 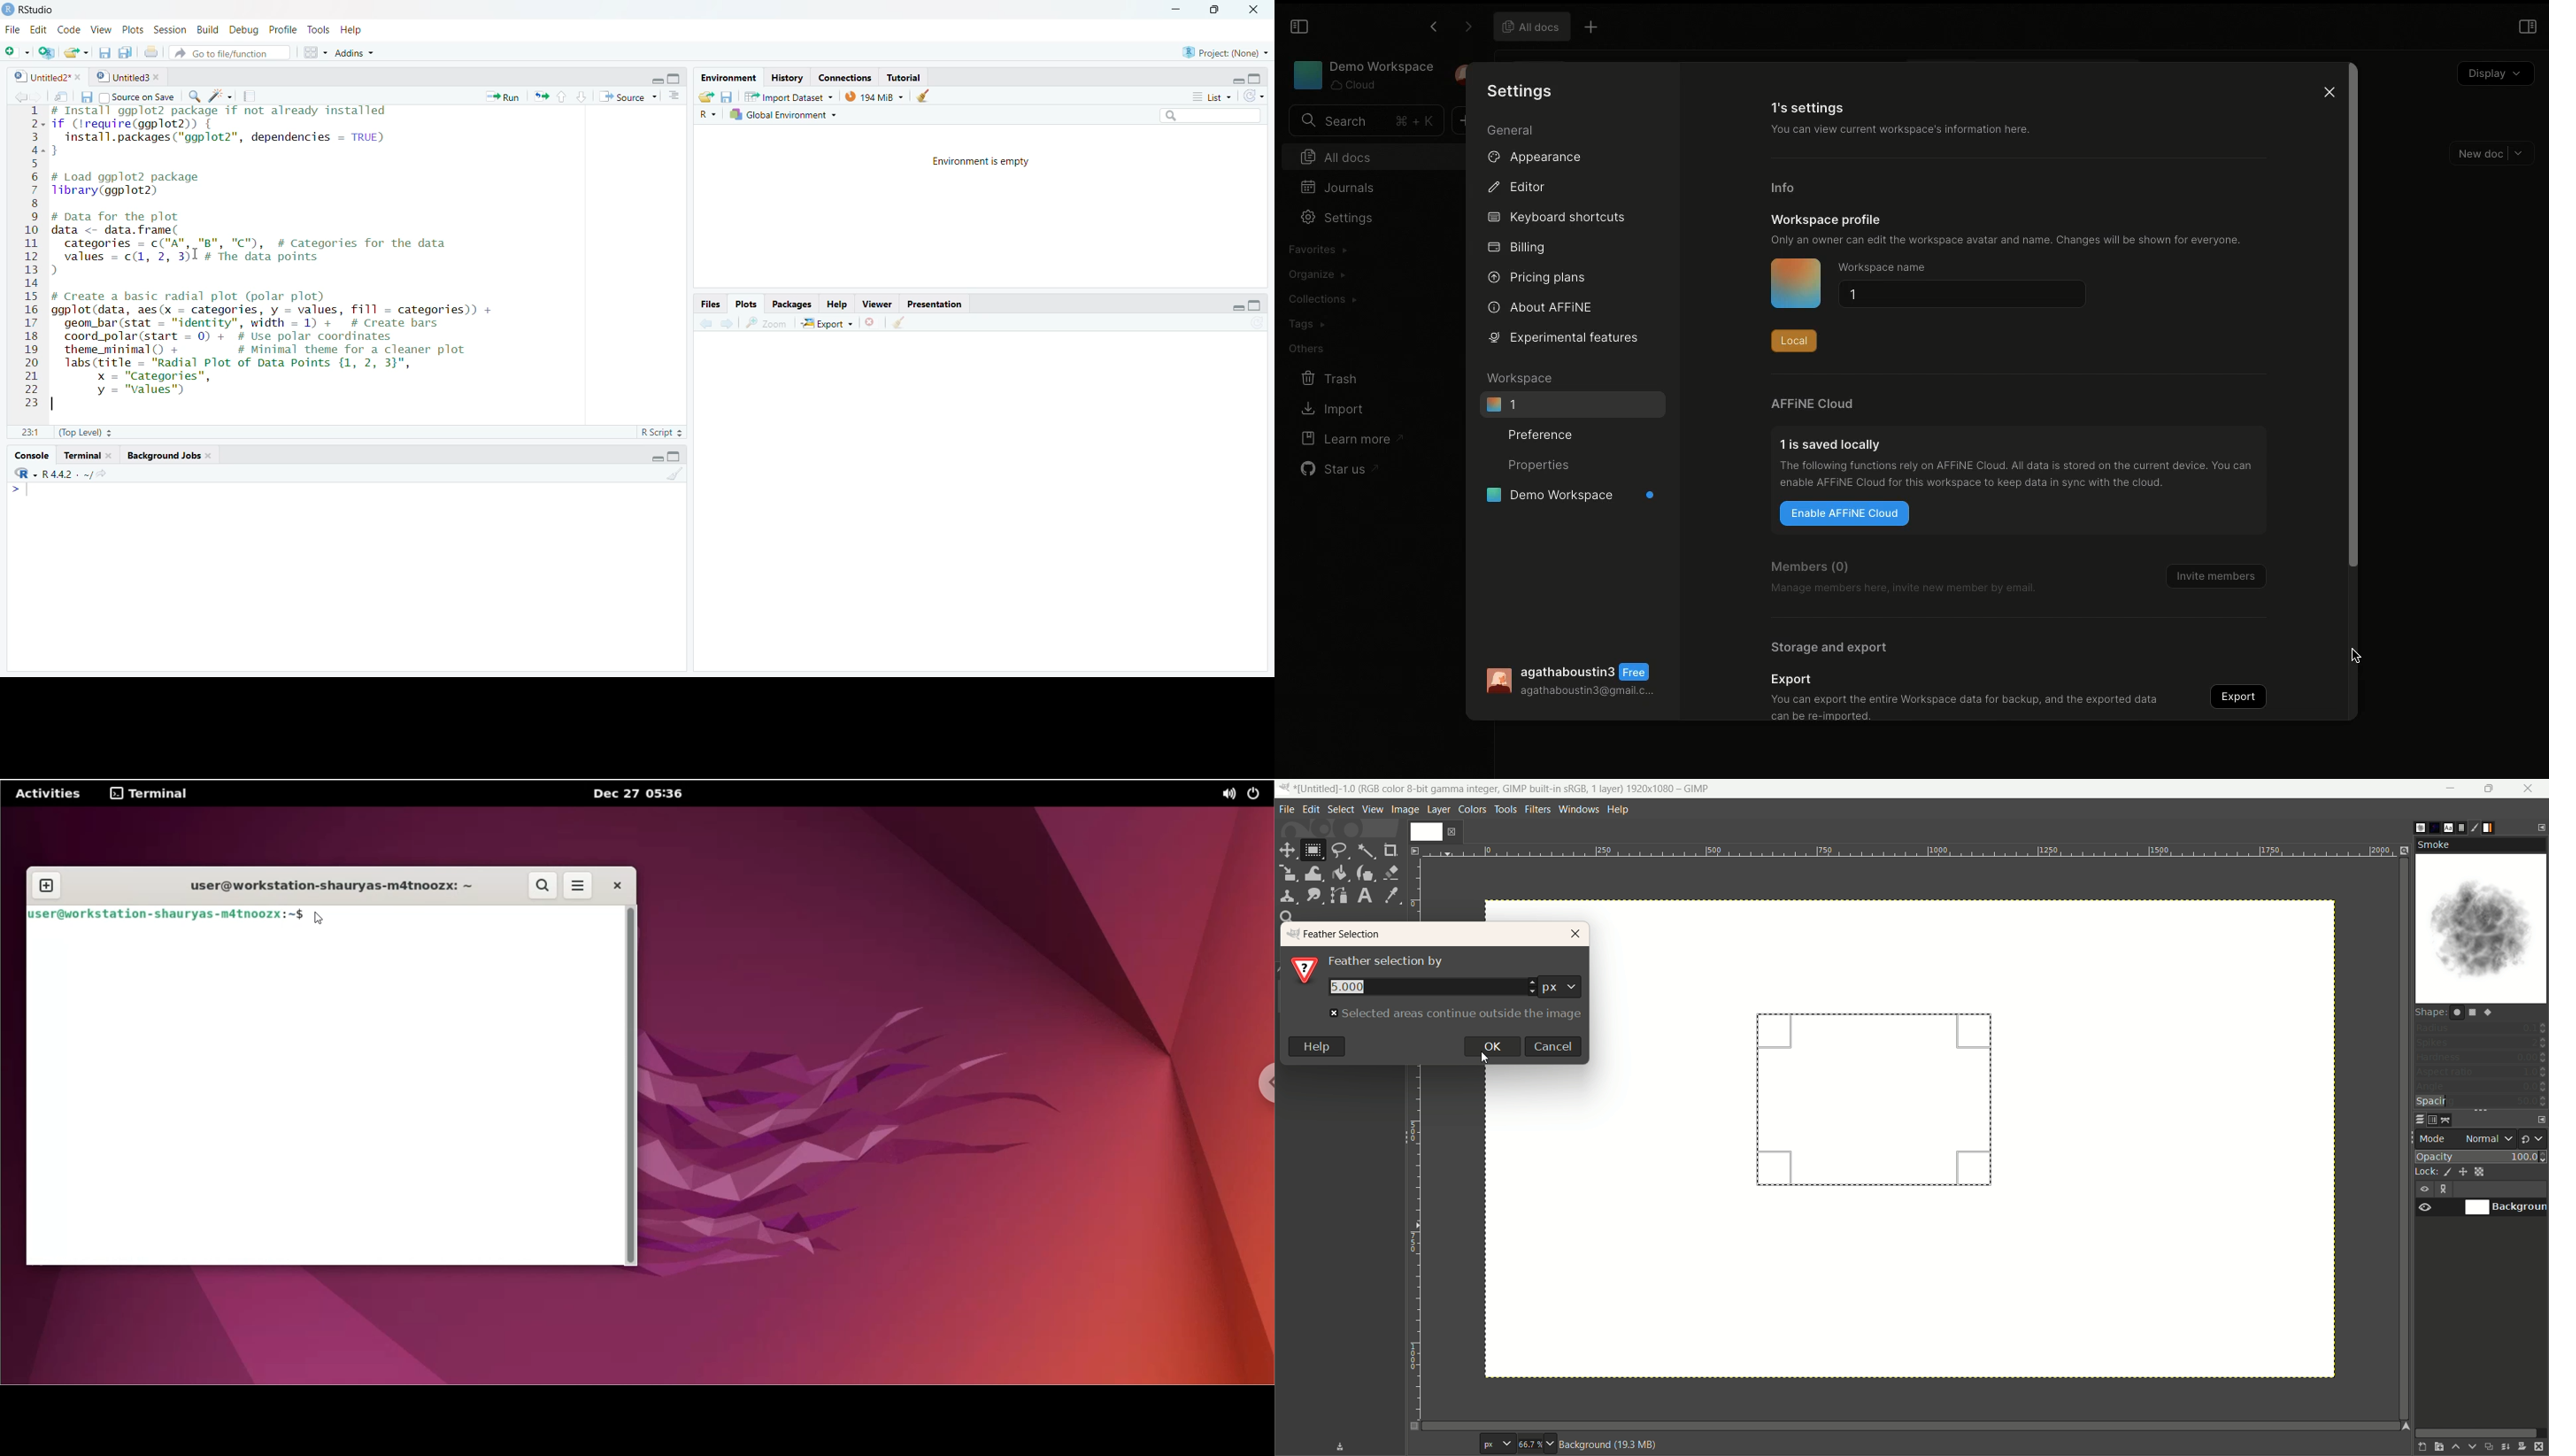 I want to click on Cleaner, so click(x=674, y=475).